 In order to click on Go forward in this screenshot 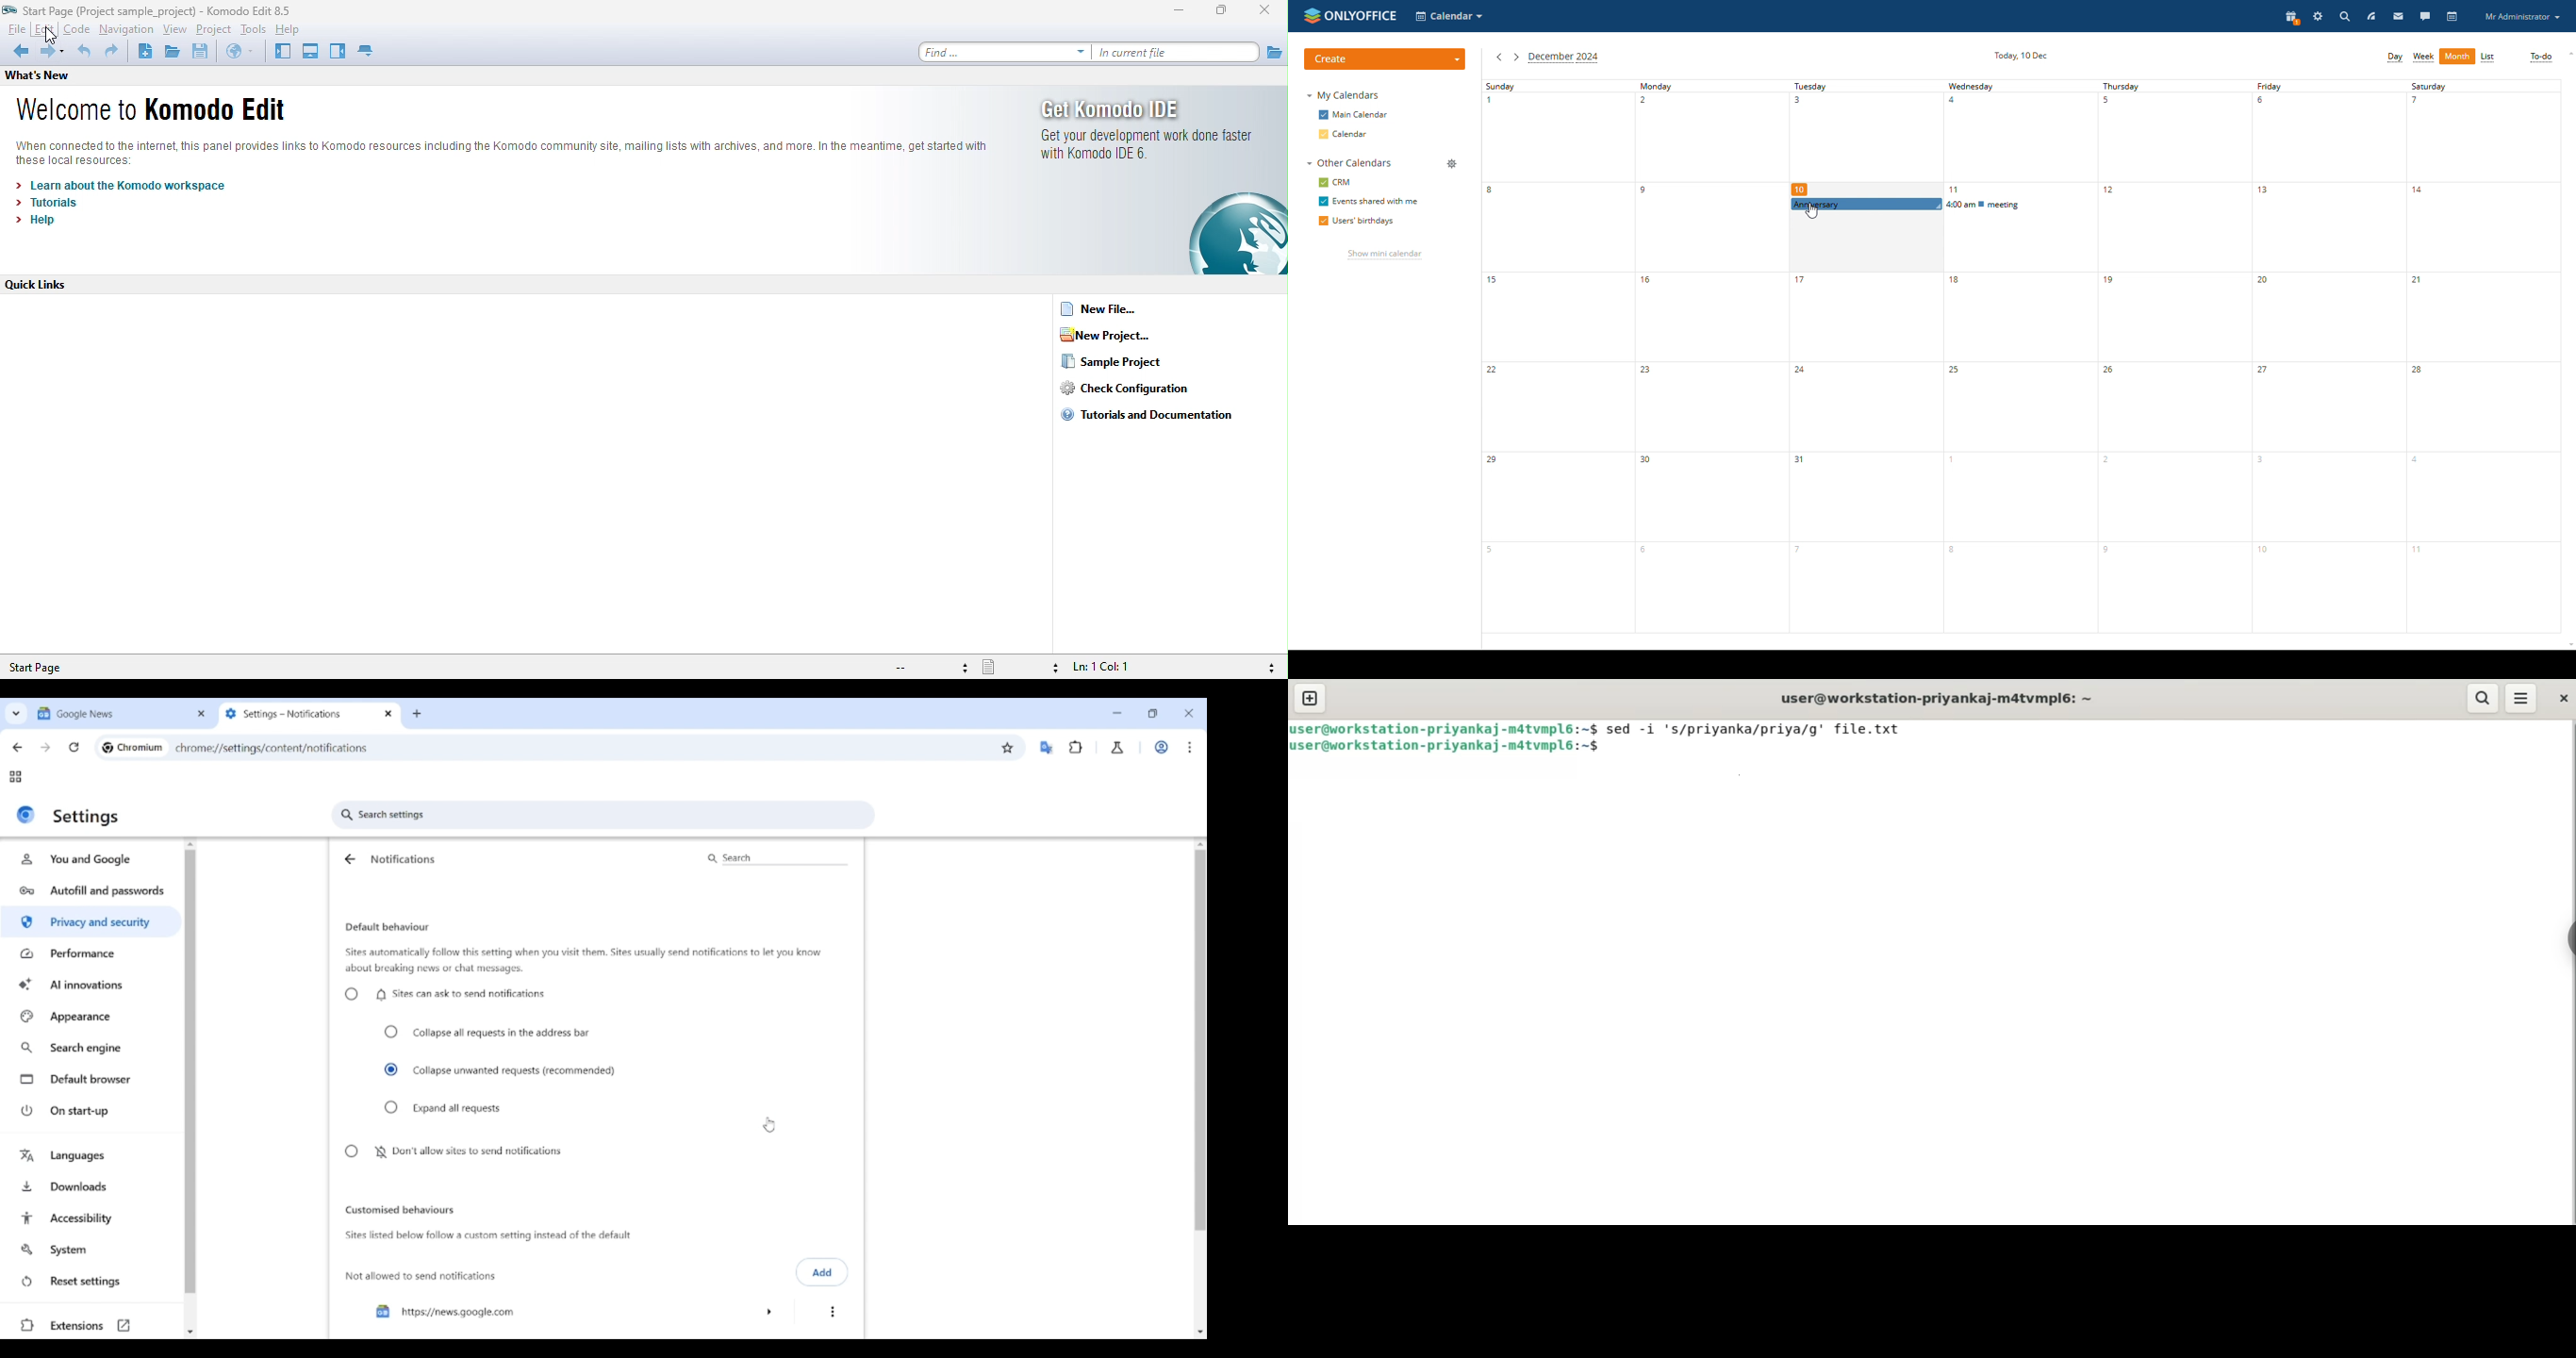, I will do `click(45, 748)`.